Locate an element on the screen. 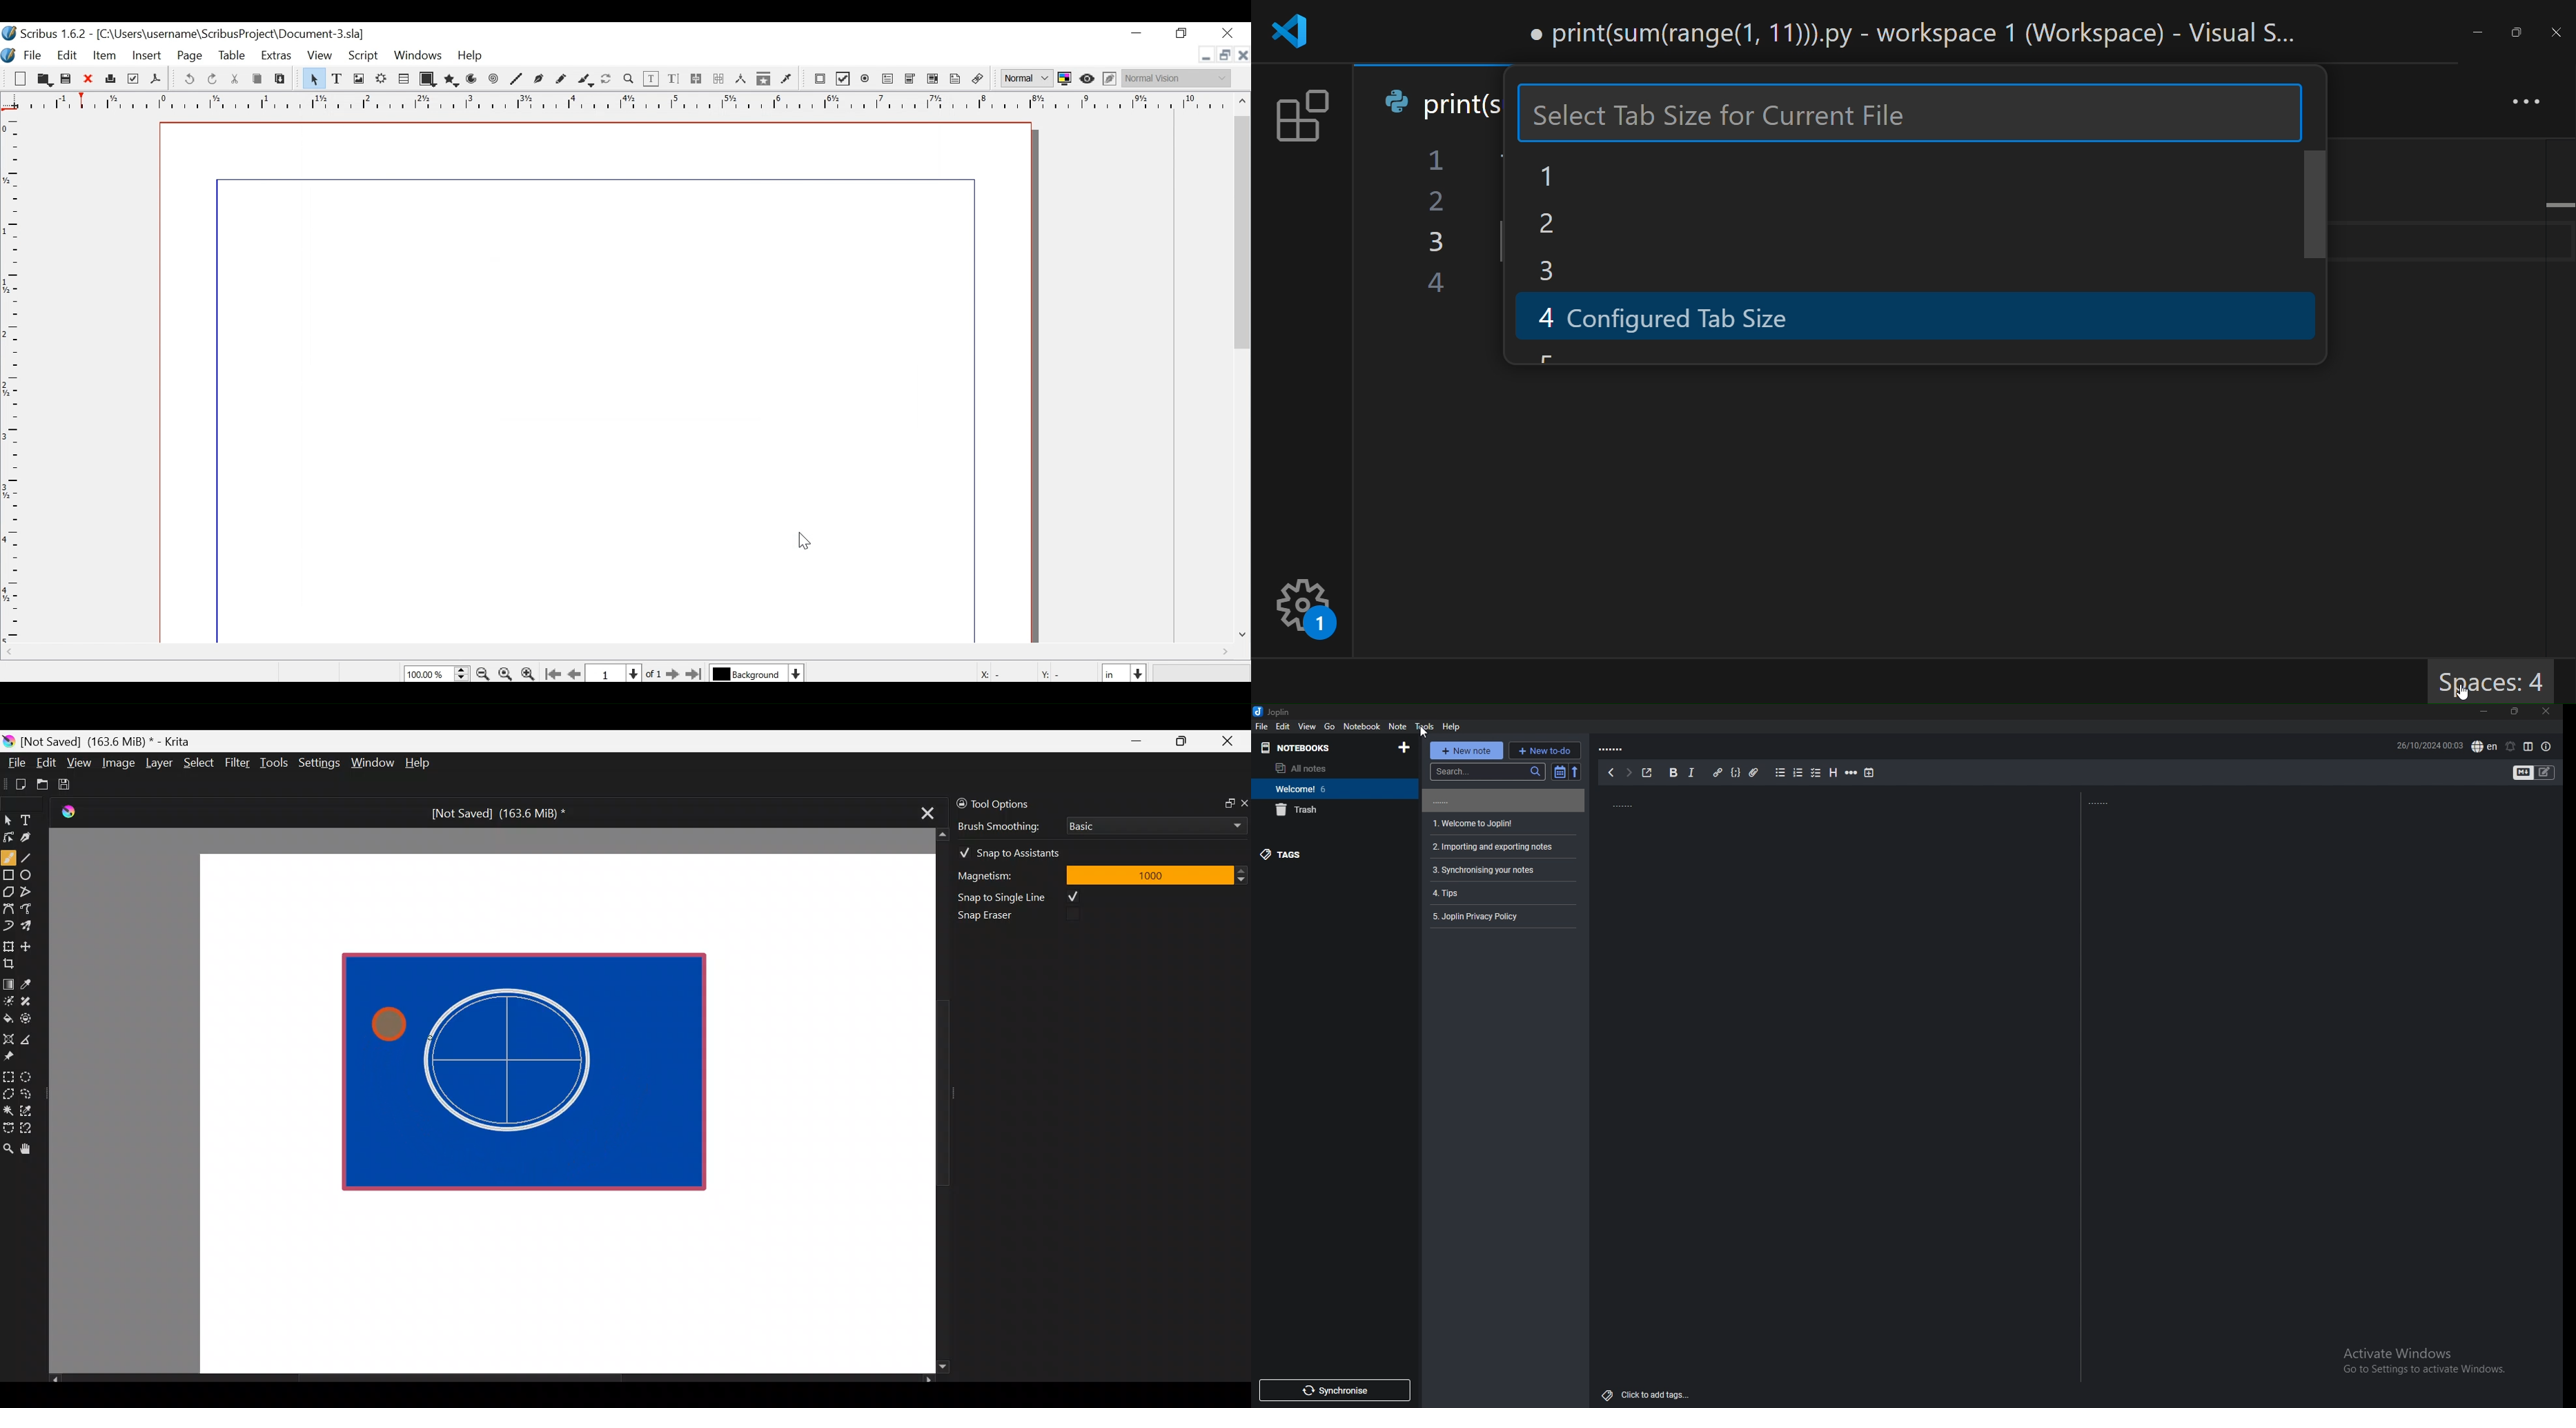 This screenshot has width=2576, height=1428. Layer is located at coordinates (158, 766).